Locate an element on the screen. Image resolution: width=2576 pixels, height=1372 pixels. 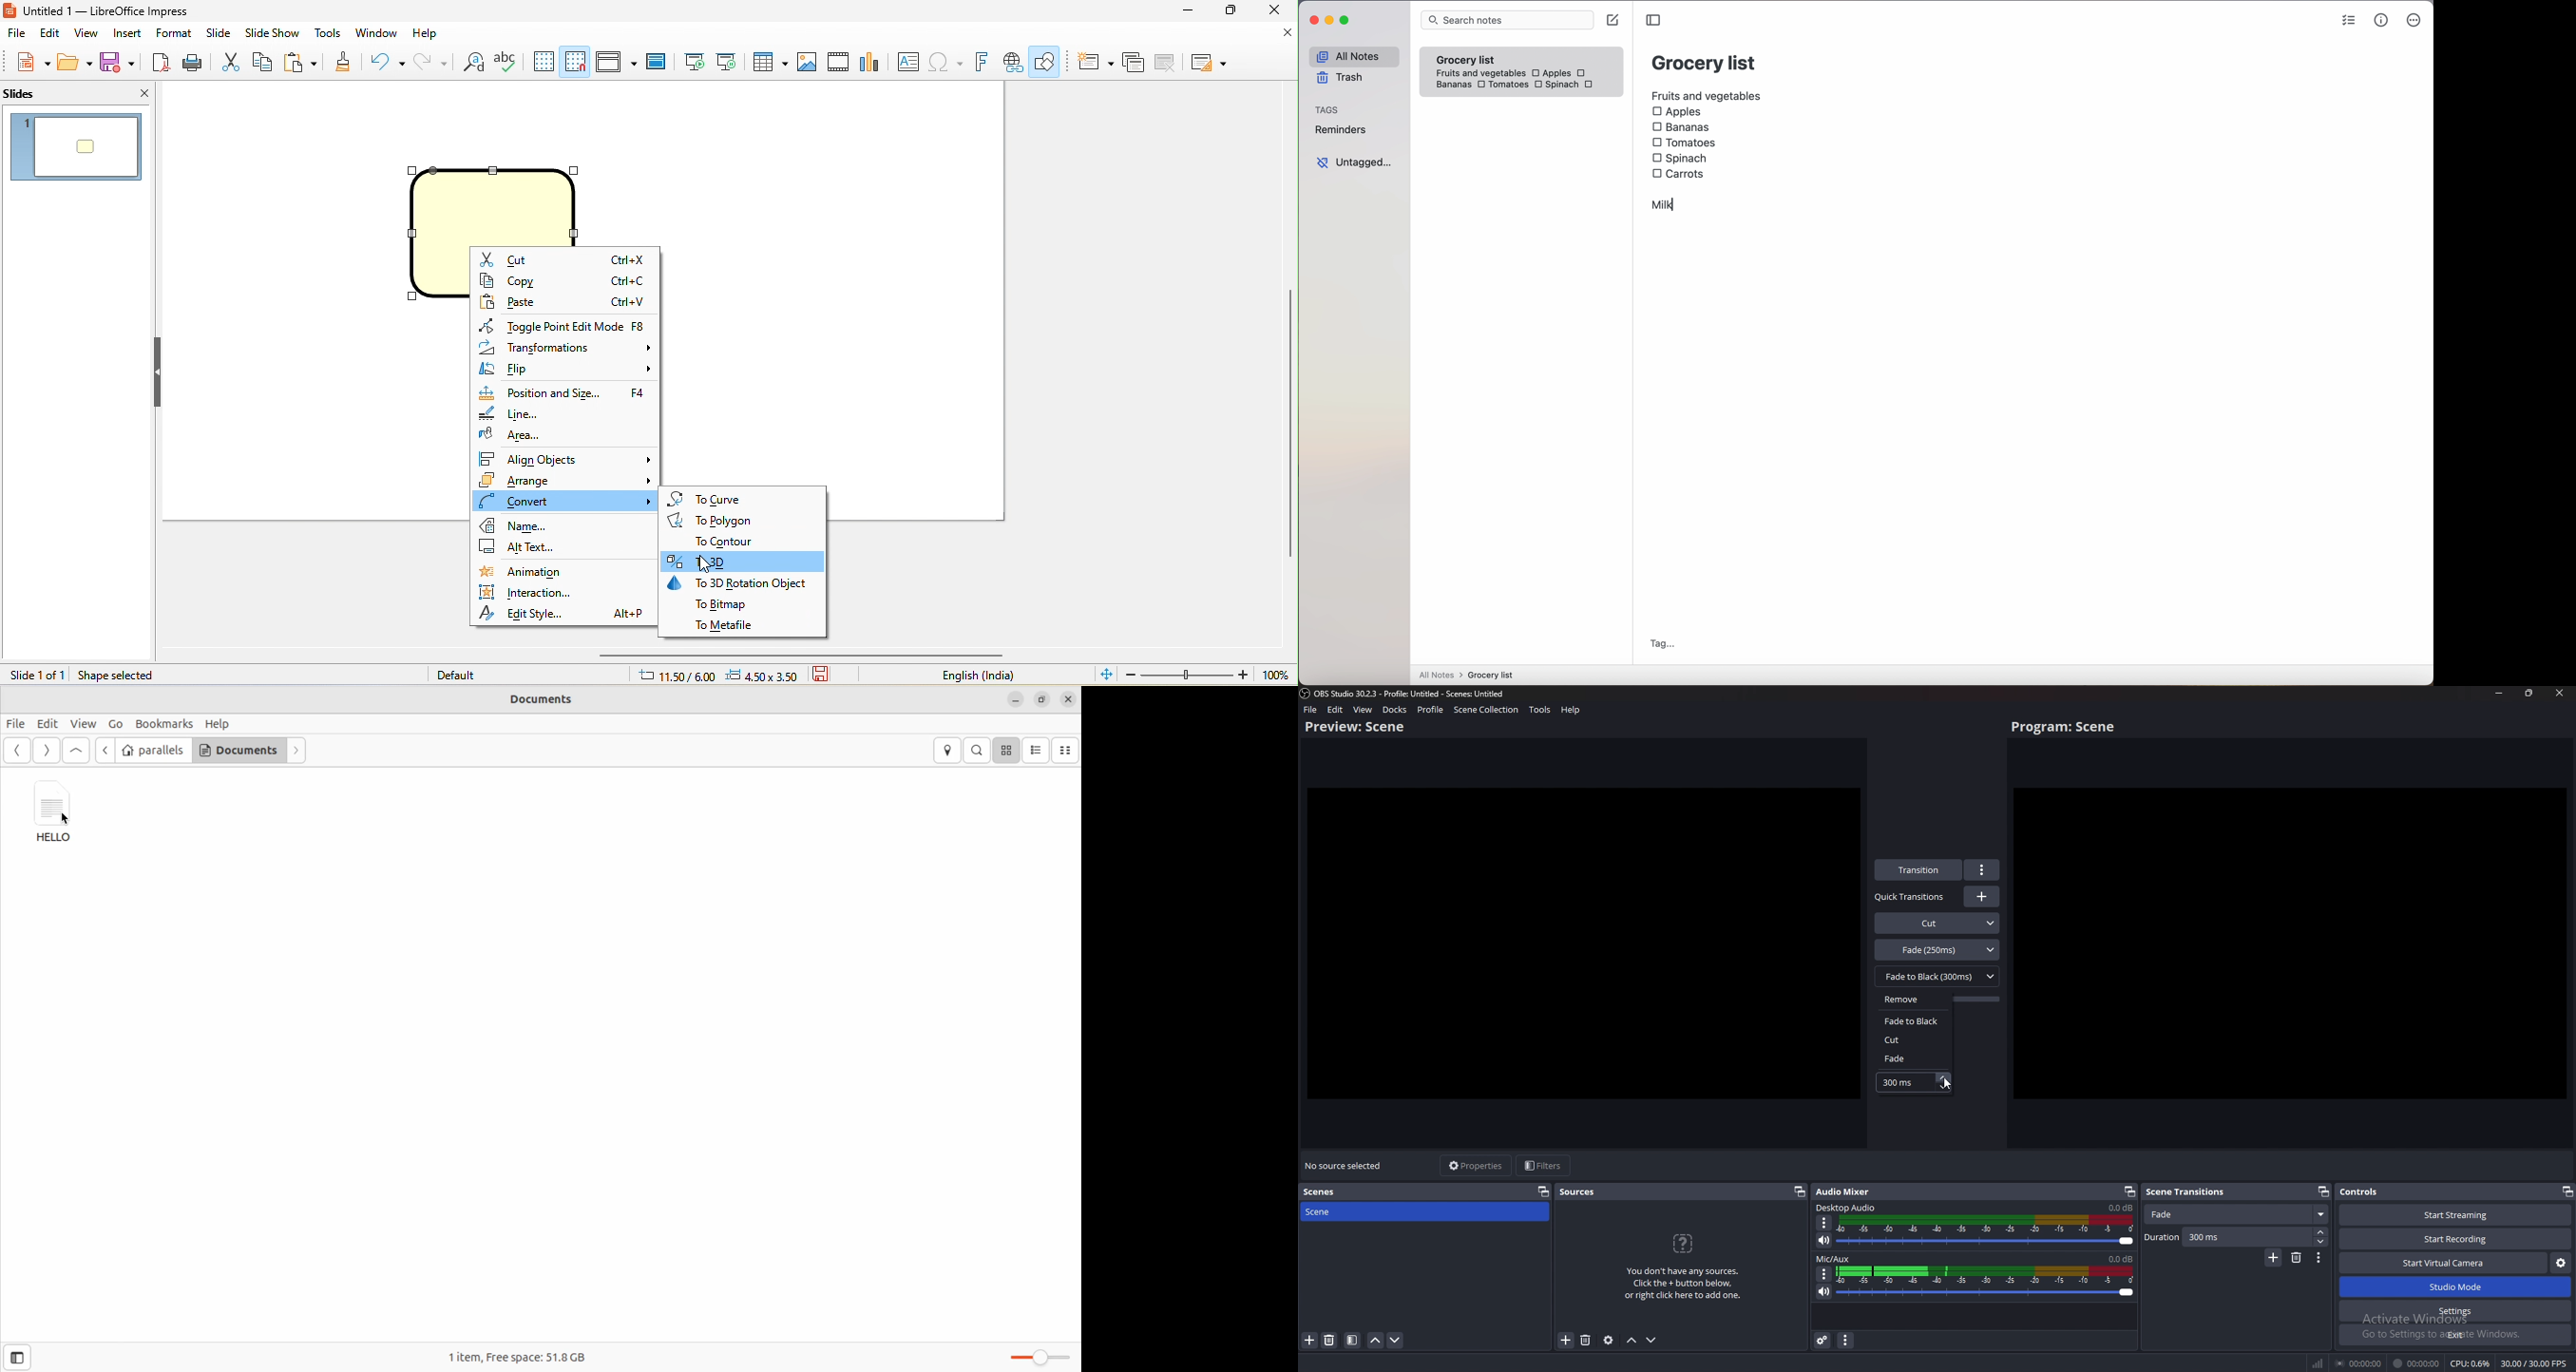
scene collection is located at coordinates (1486, 710).